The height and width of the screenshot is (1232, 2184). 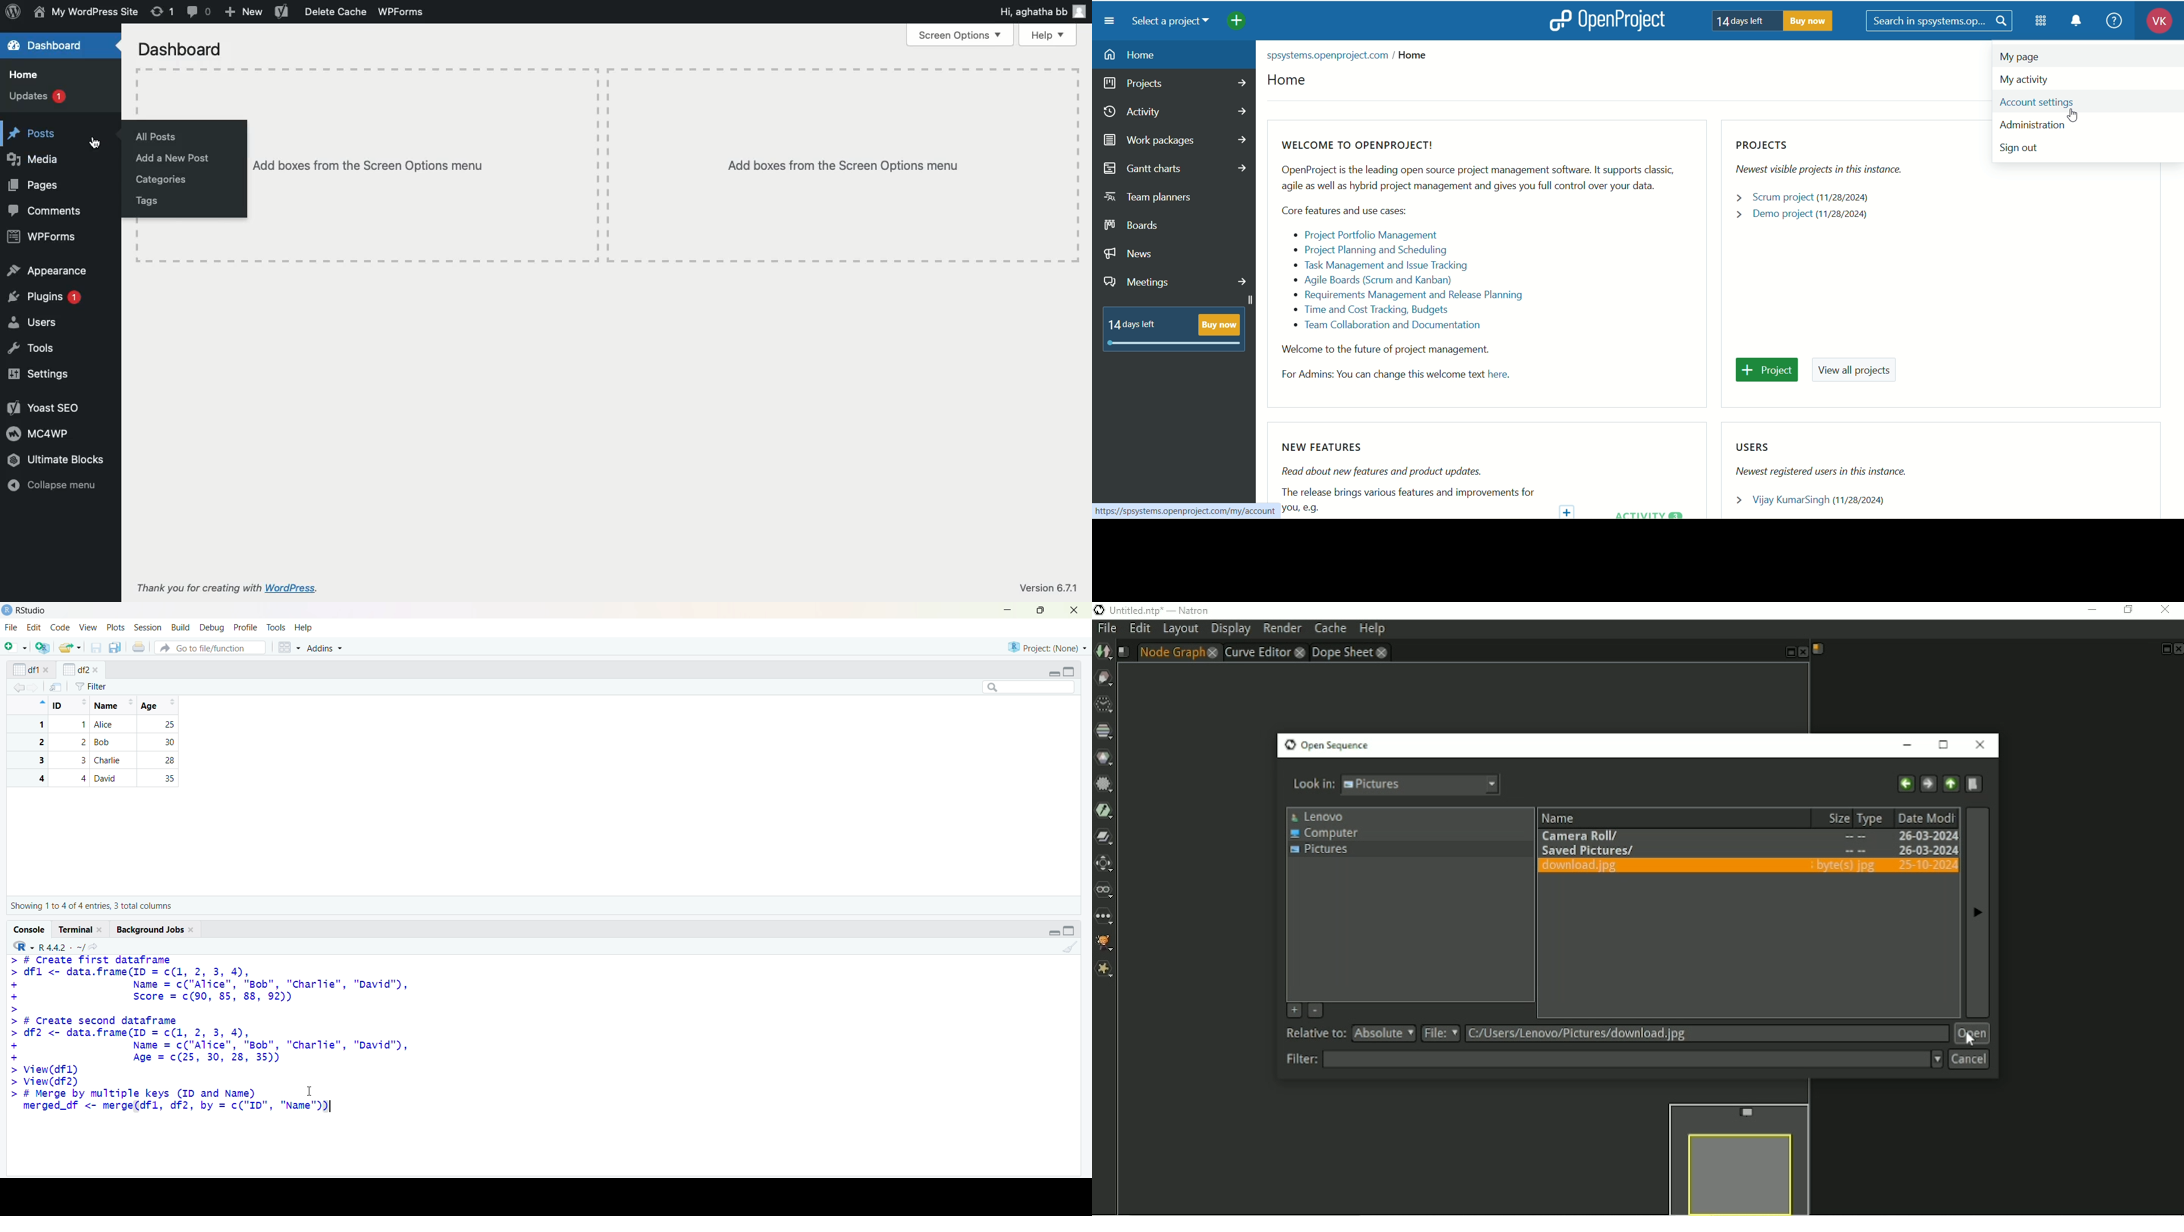 What do you see at coordinates (2028, 58) in the screenshot?
I see `my page` at bounding box center [2028, 58].